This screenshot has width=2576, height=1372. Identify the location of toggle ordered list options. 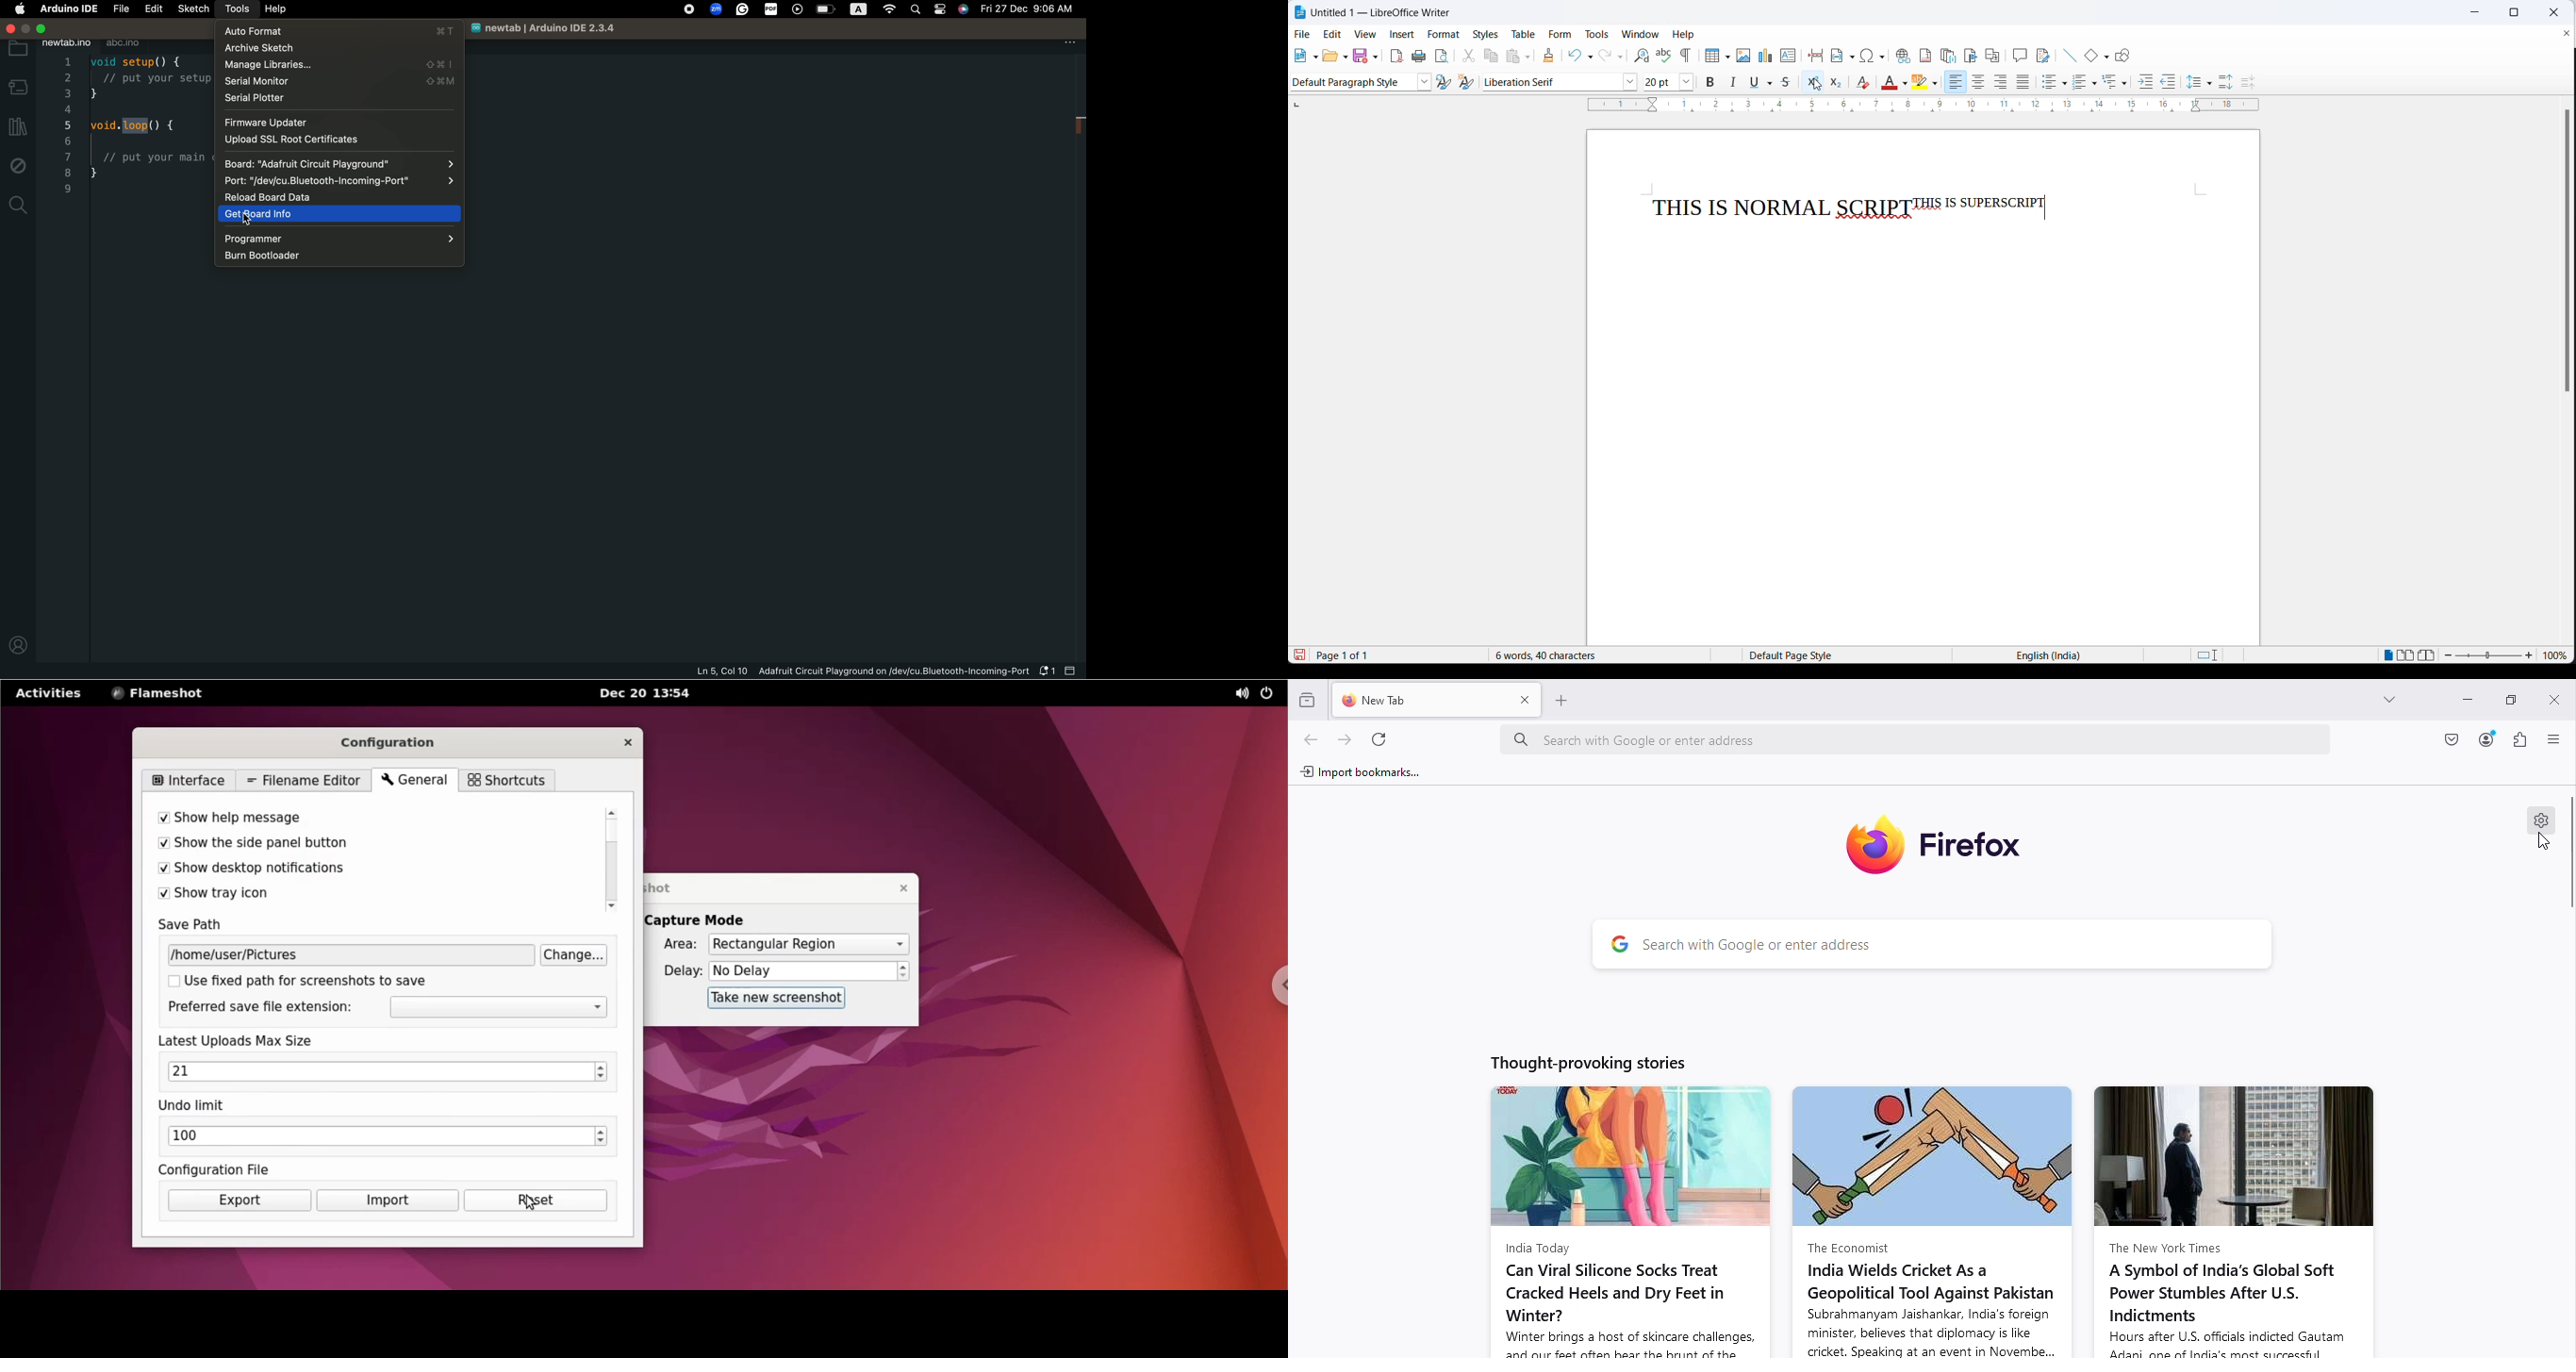
(2095, 83).